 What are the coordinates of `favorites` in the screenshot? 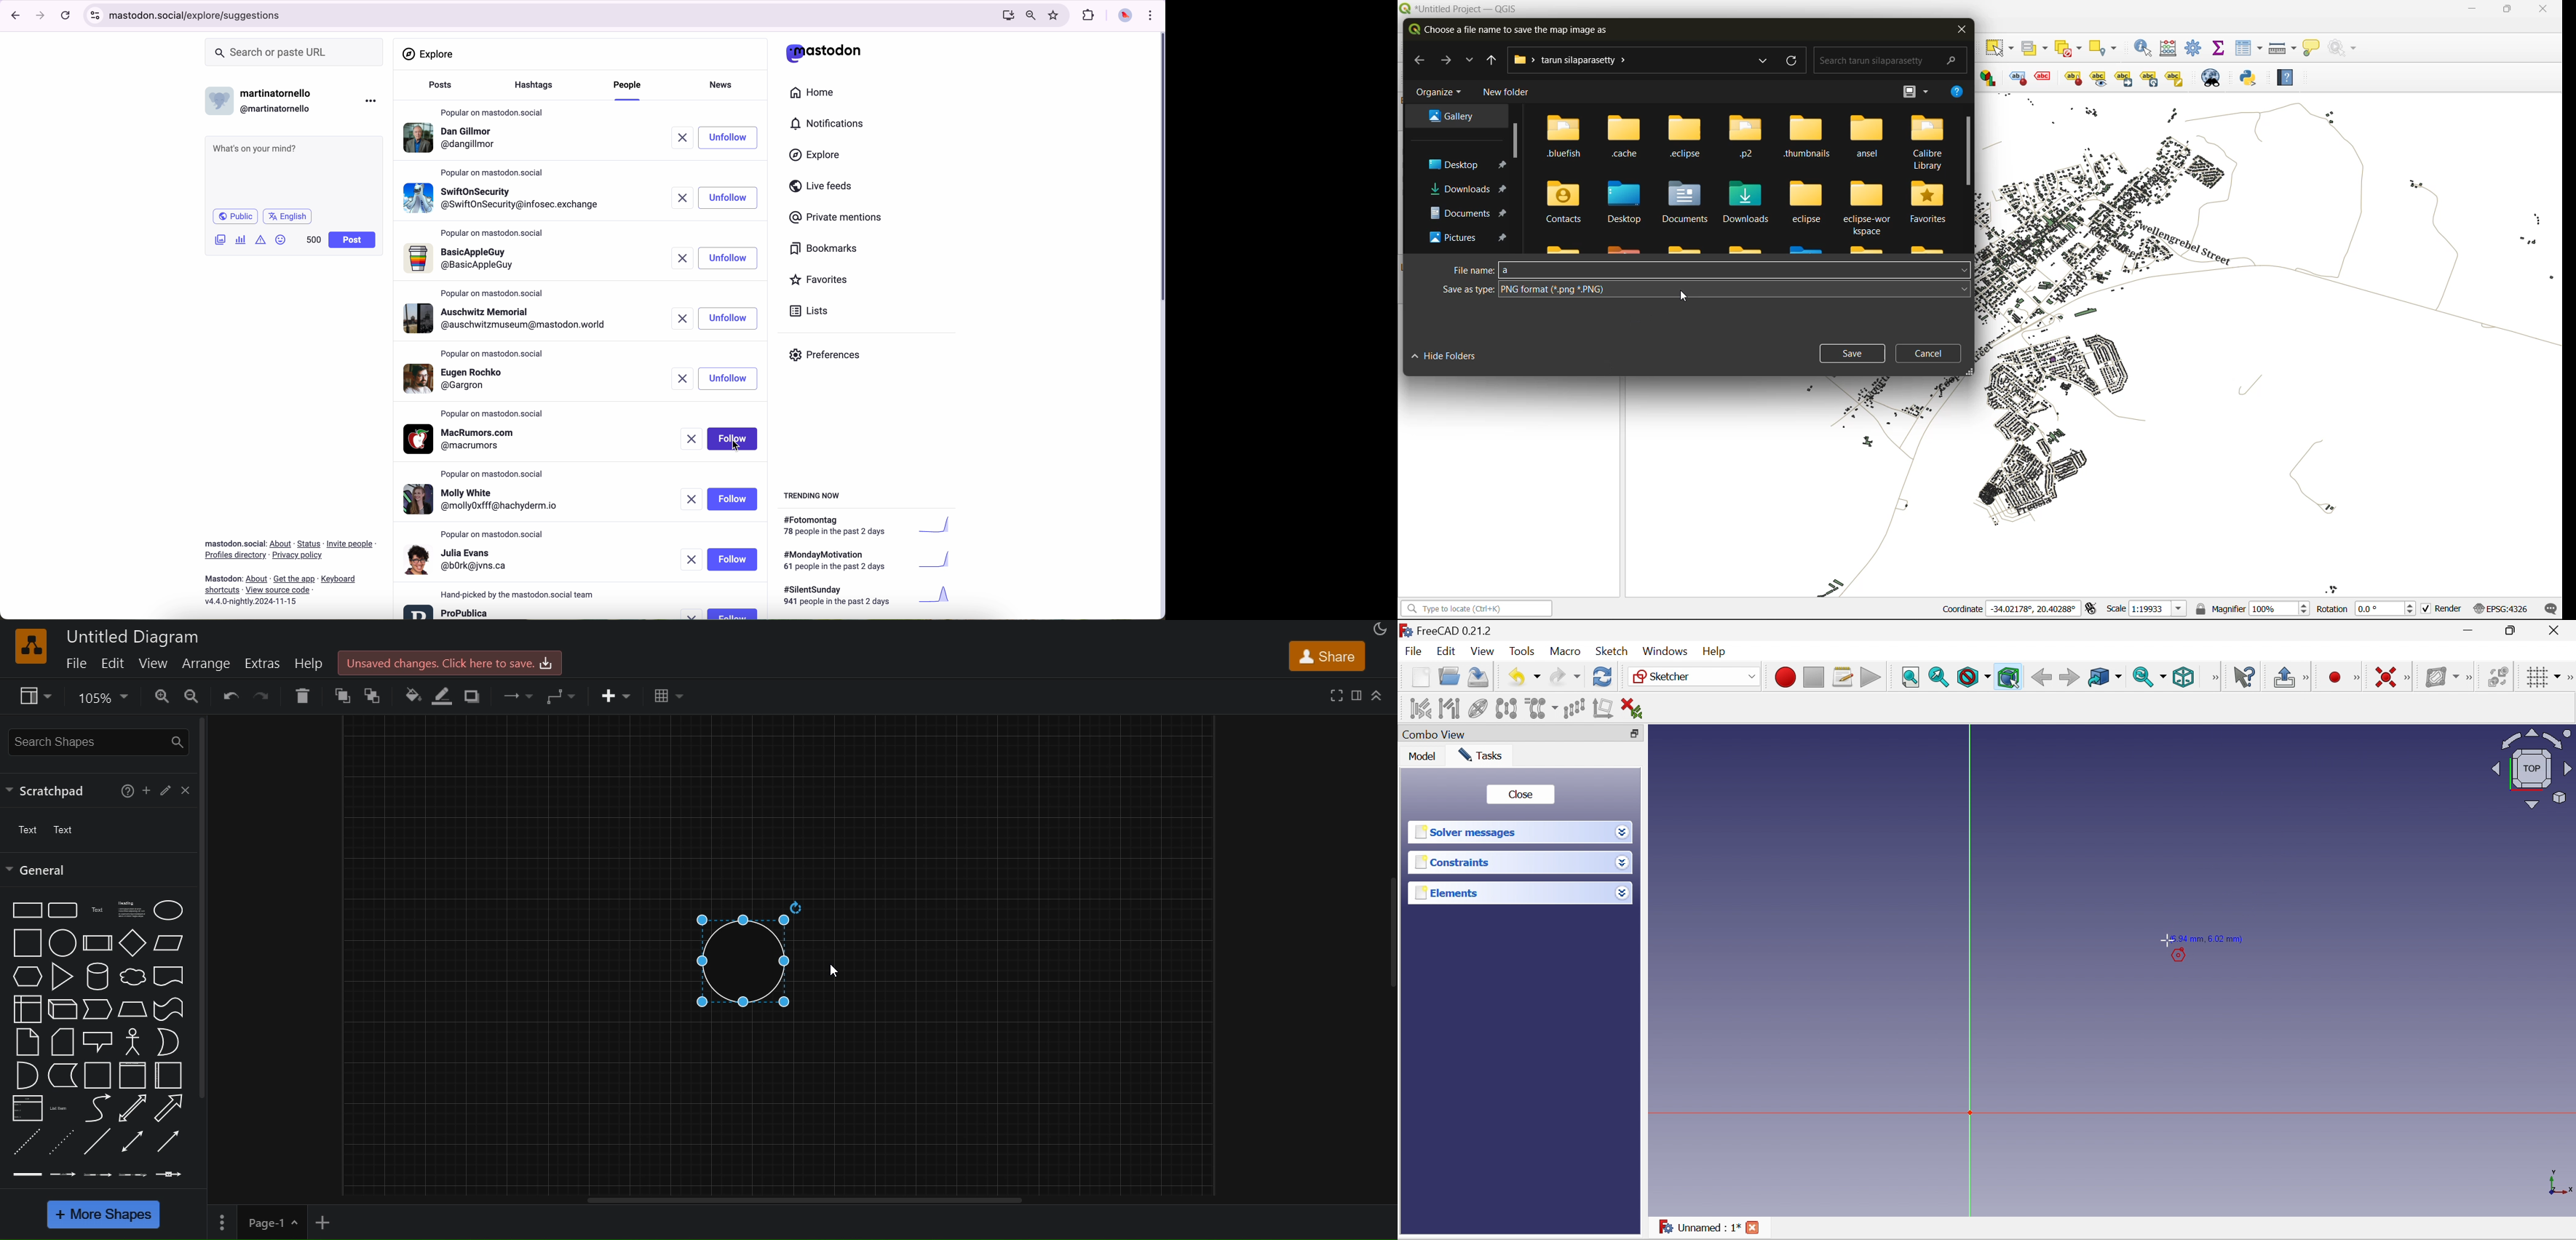 It's located at (822, 281).